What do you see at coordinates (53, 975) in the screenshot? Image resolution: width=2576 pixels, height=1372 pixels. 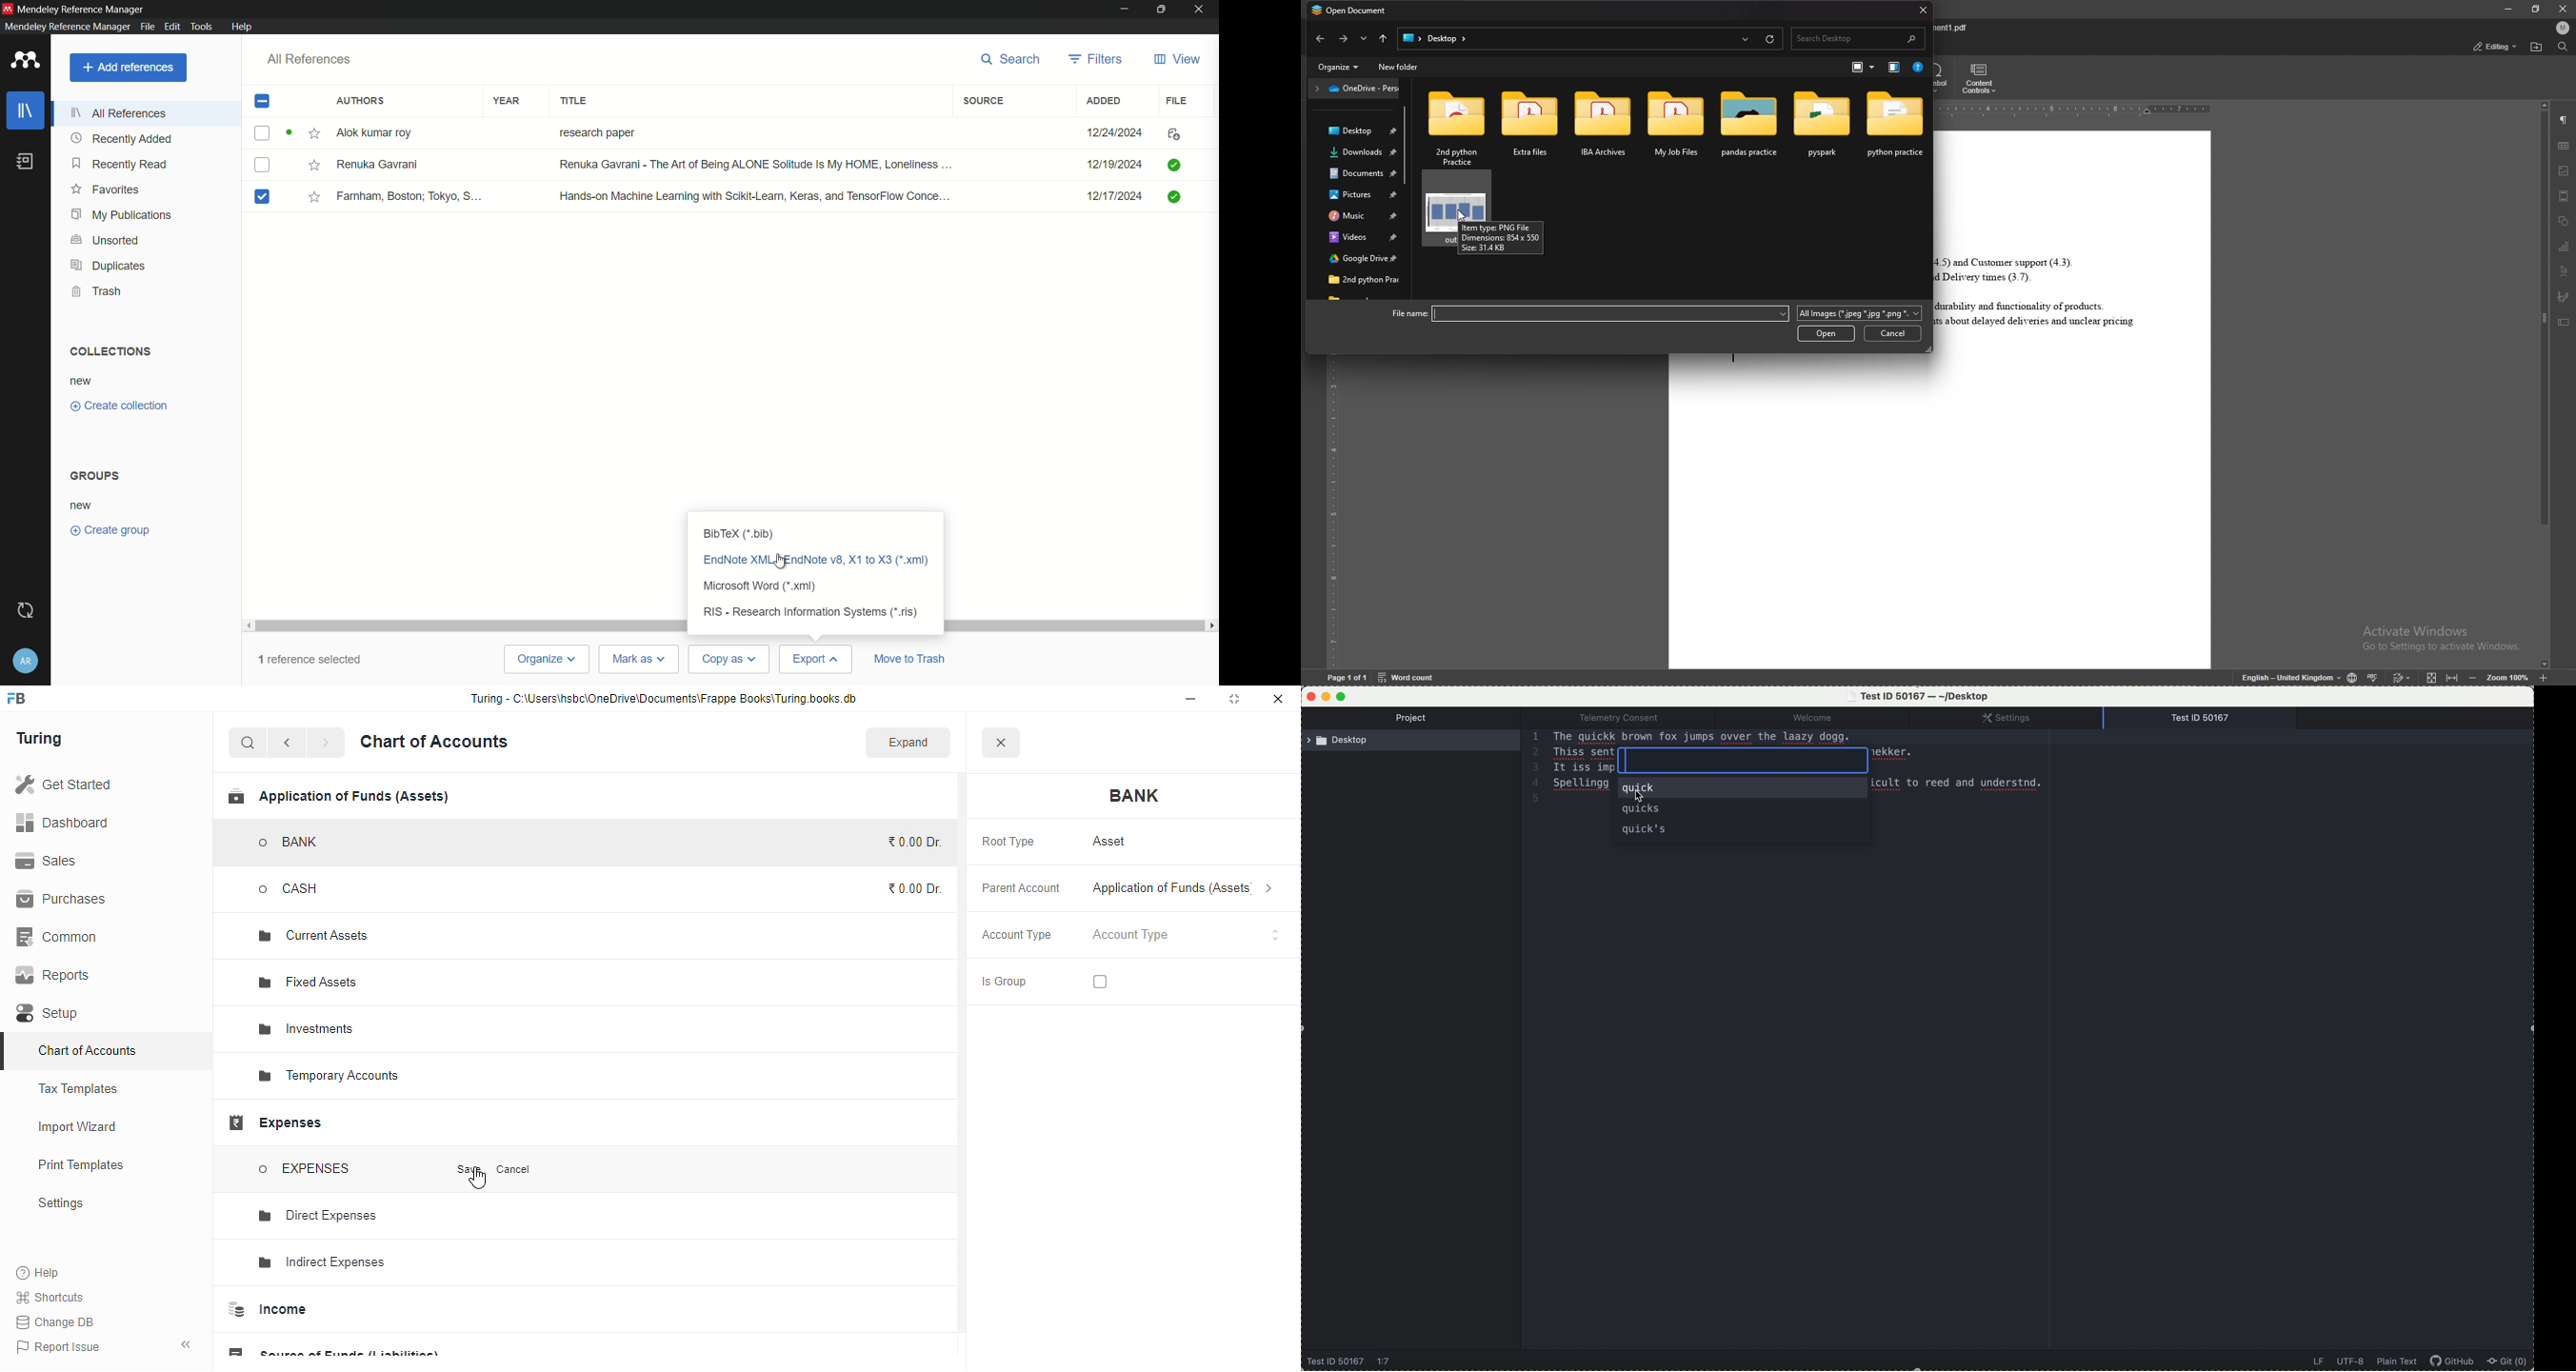 I see `reports` at bounding box center [53, 975].